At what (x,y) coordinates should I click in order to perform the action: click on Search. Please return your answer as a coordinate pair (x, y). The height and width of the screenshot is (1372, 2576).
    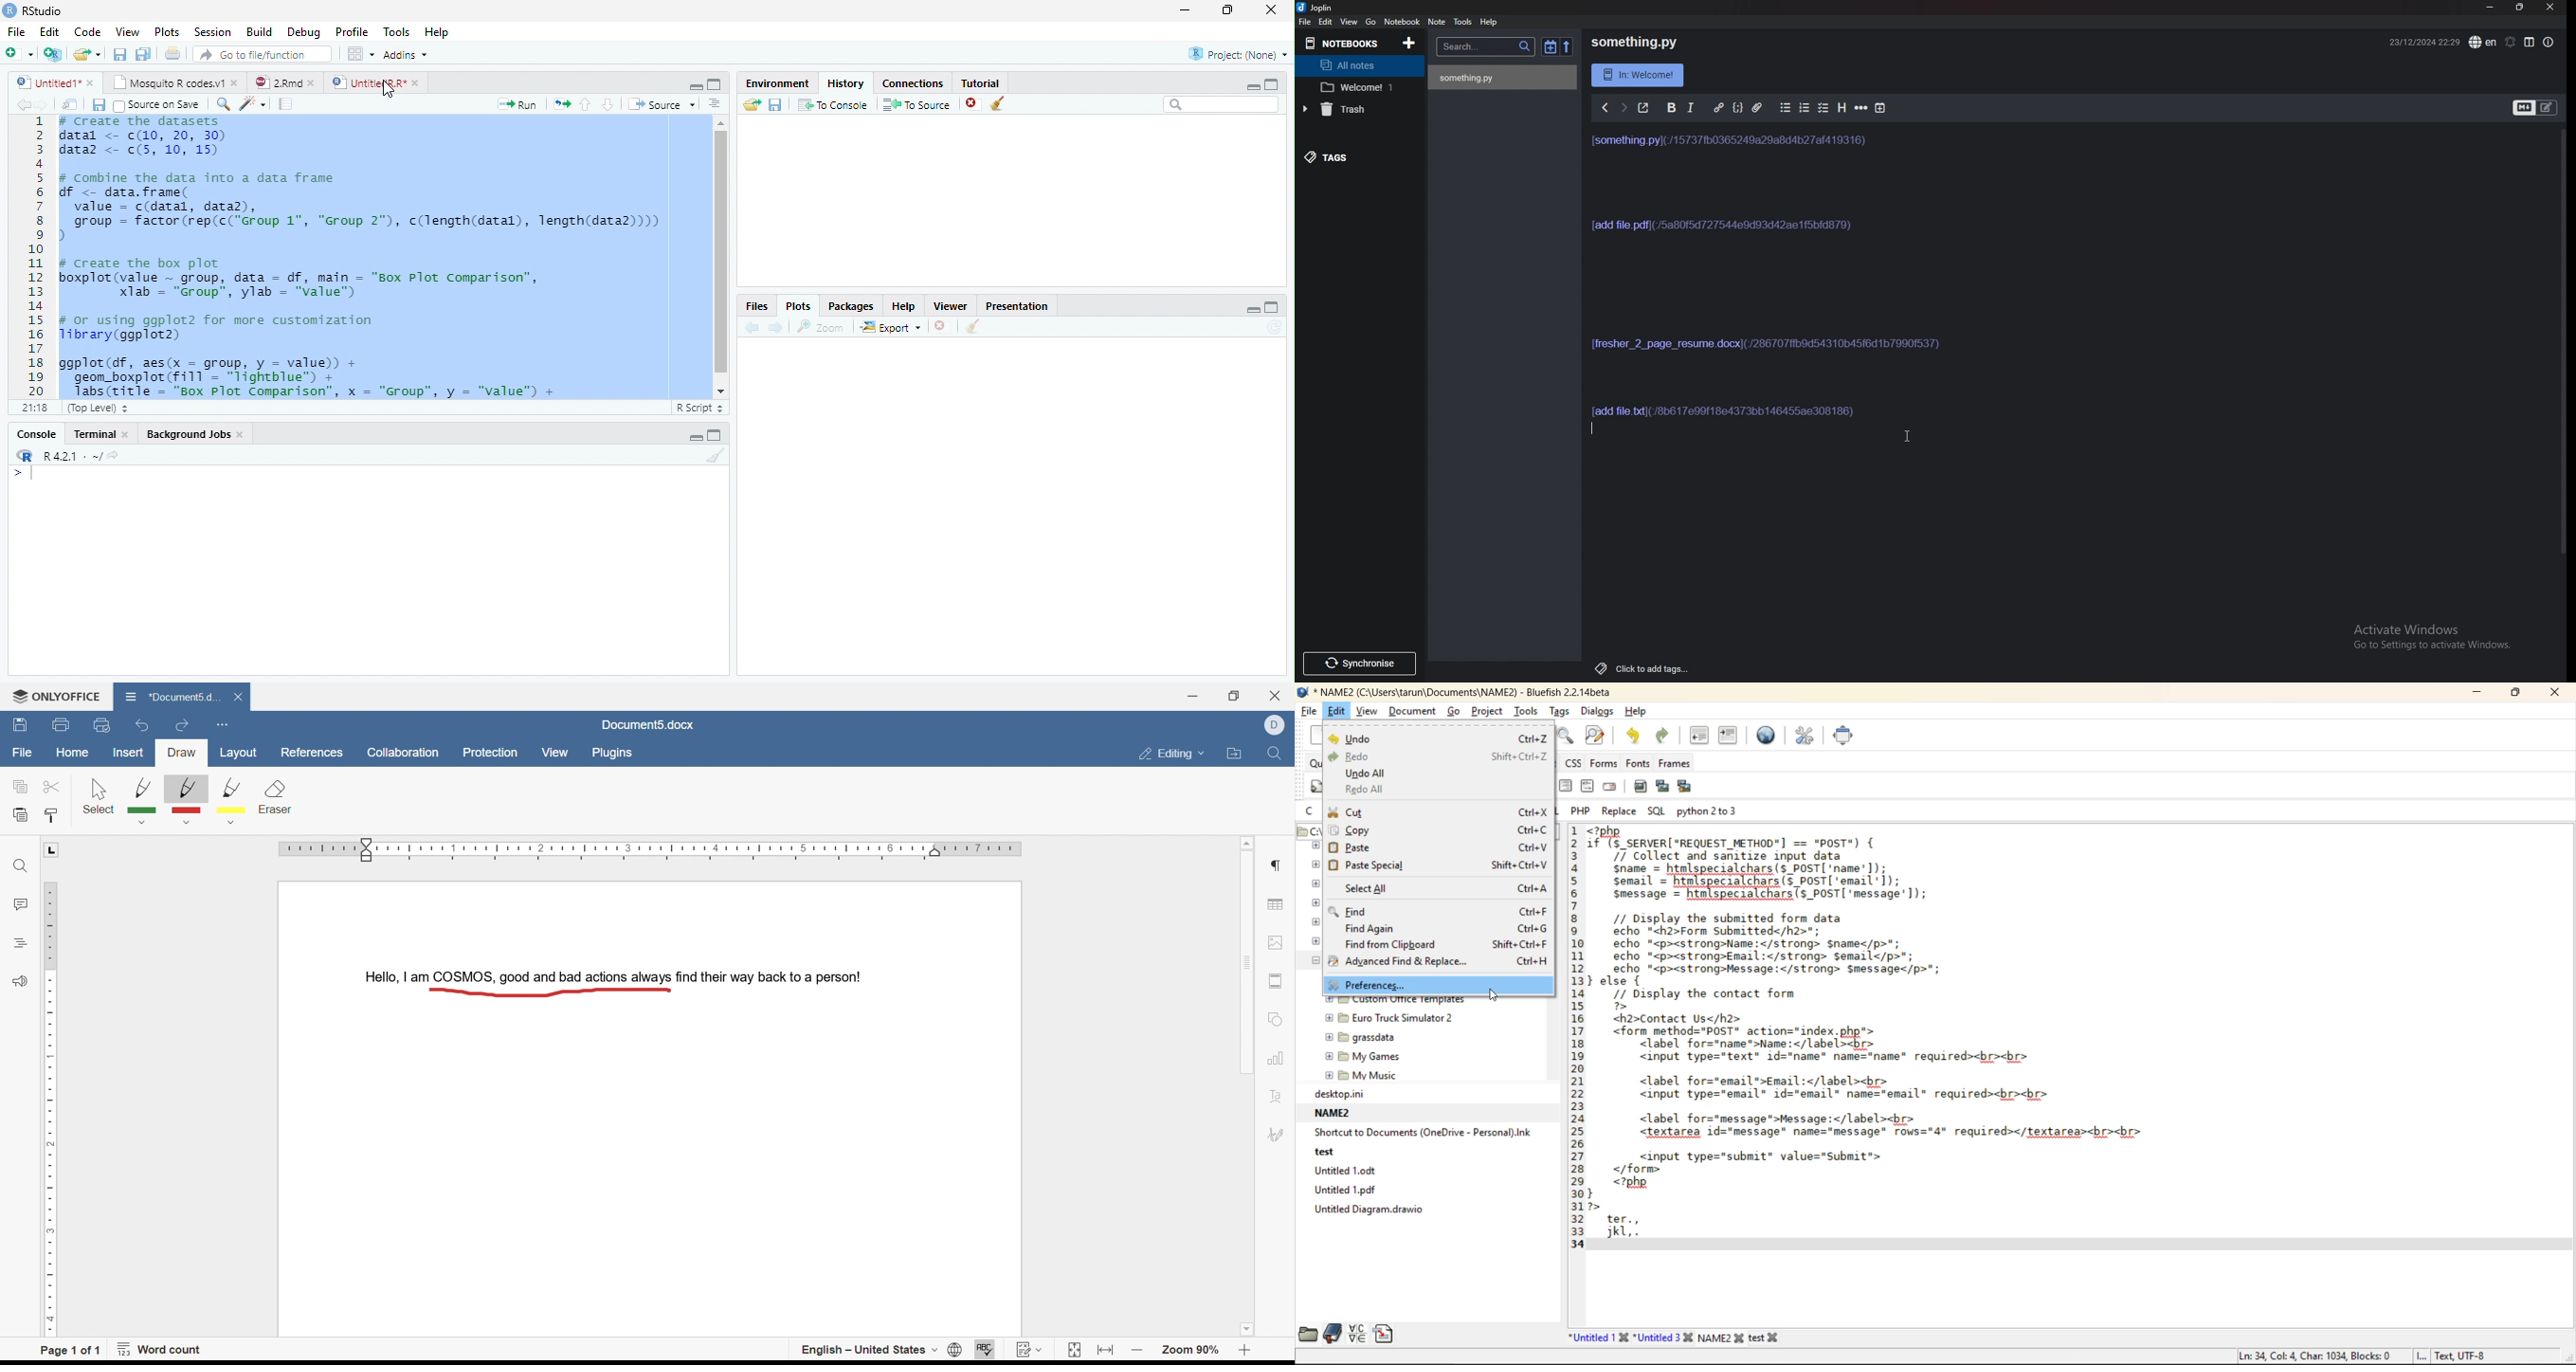
    Looking at the image, I should click on (1486, 47).